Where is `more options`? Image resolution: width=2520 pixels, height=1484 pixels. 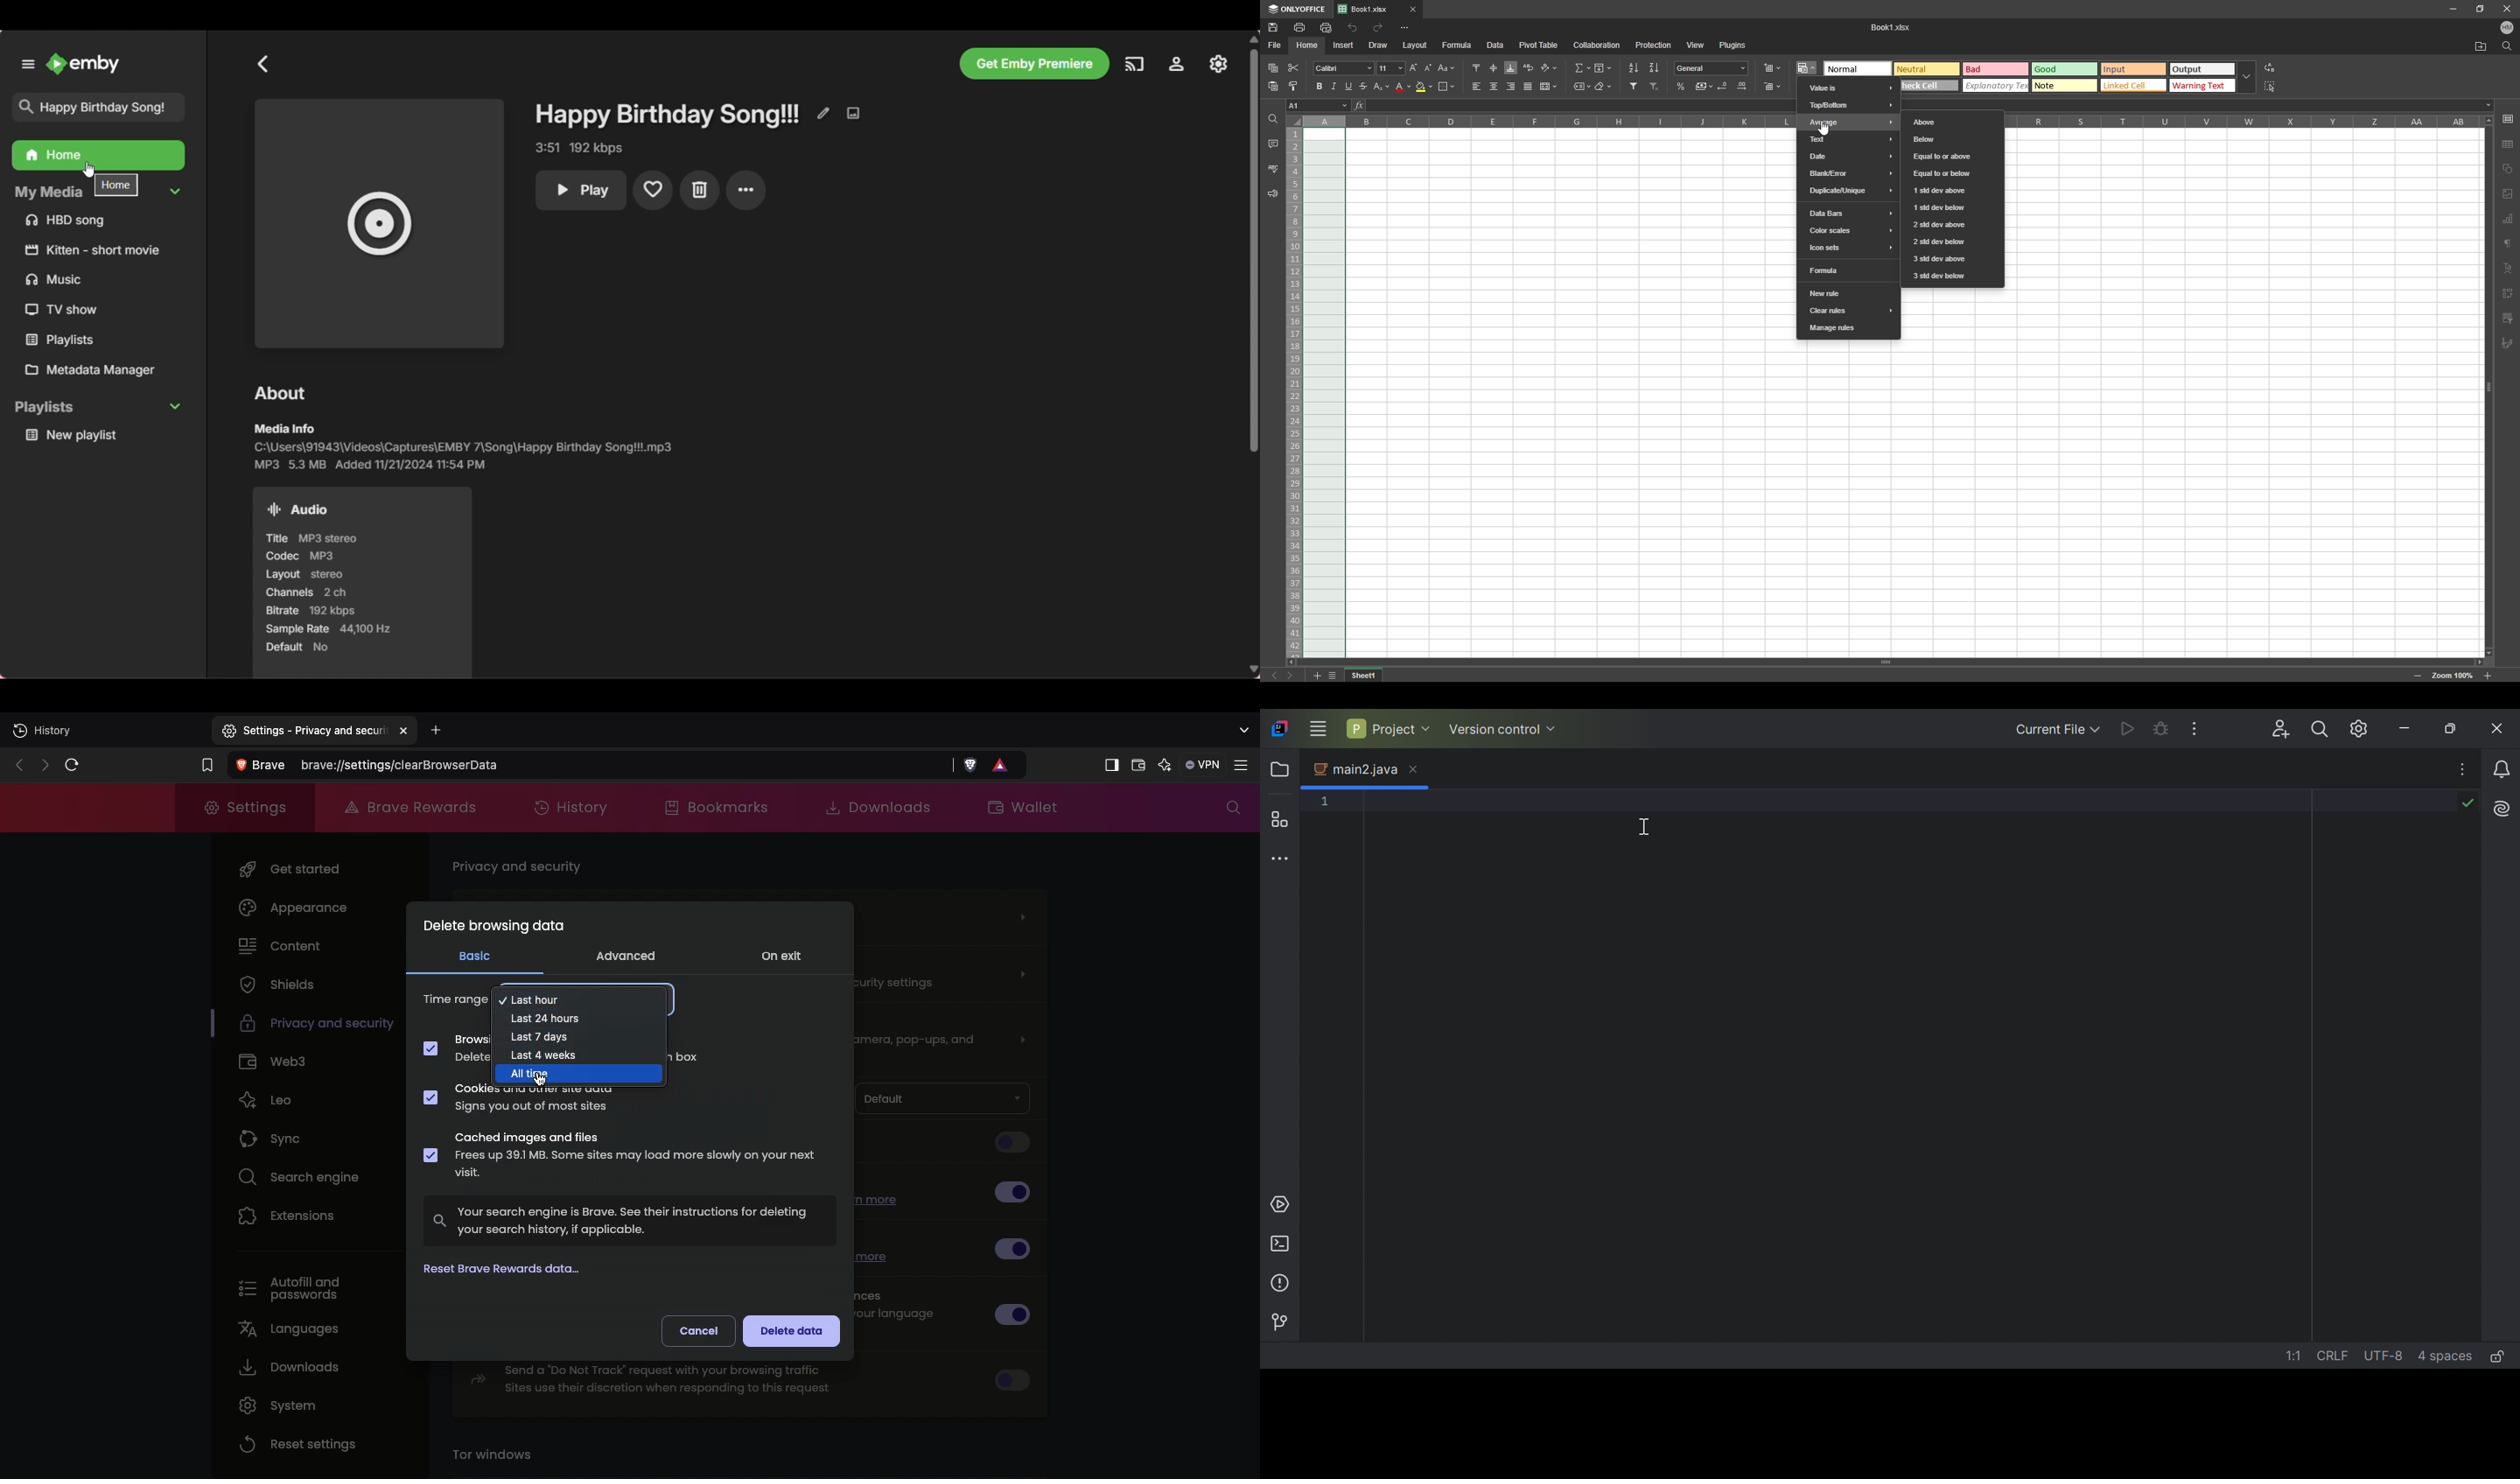
more options is located at coordinates (1404, 28).